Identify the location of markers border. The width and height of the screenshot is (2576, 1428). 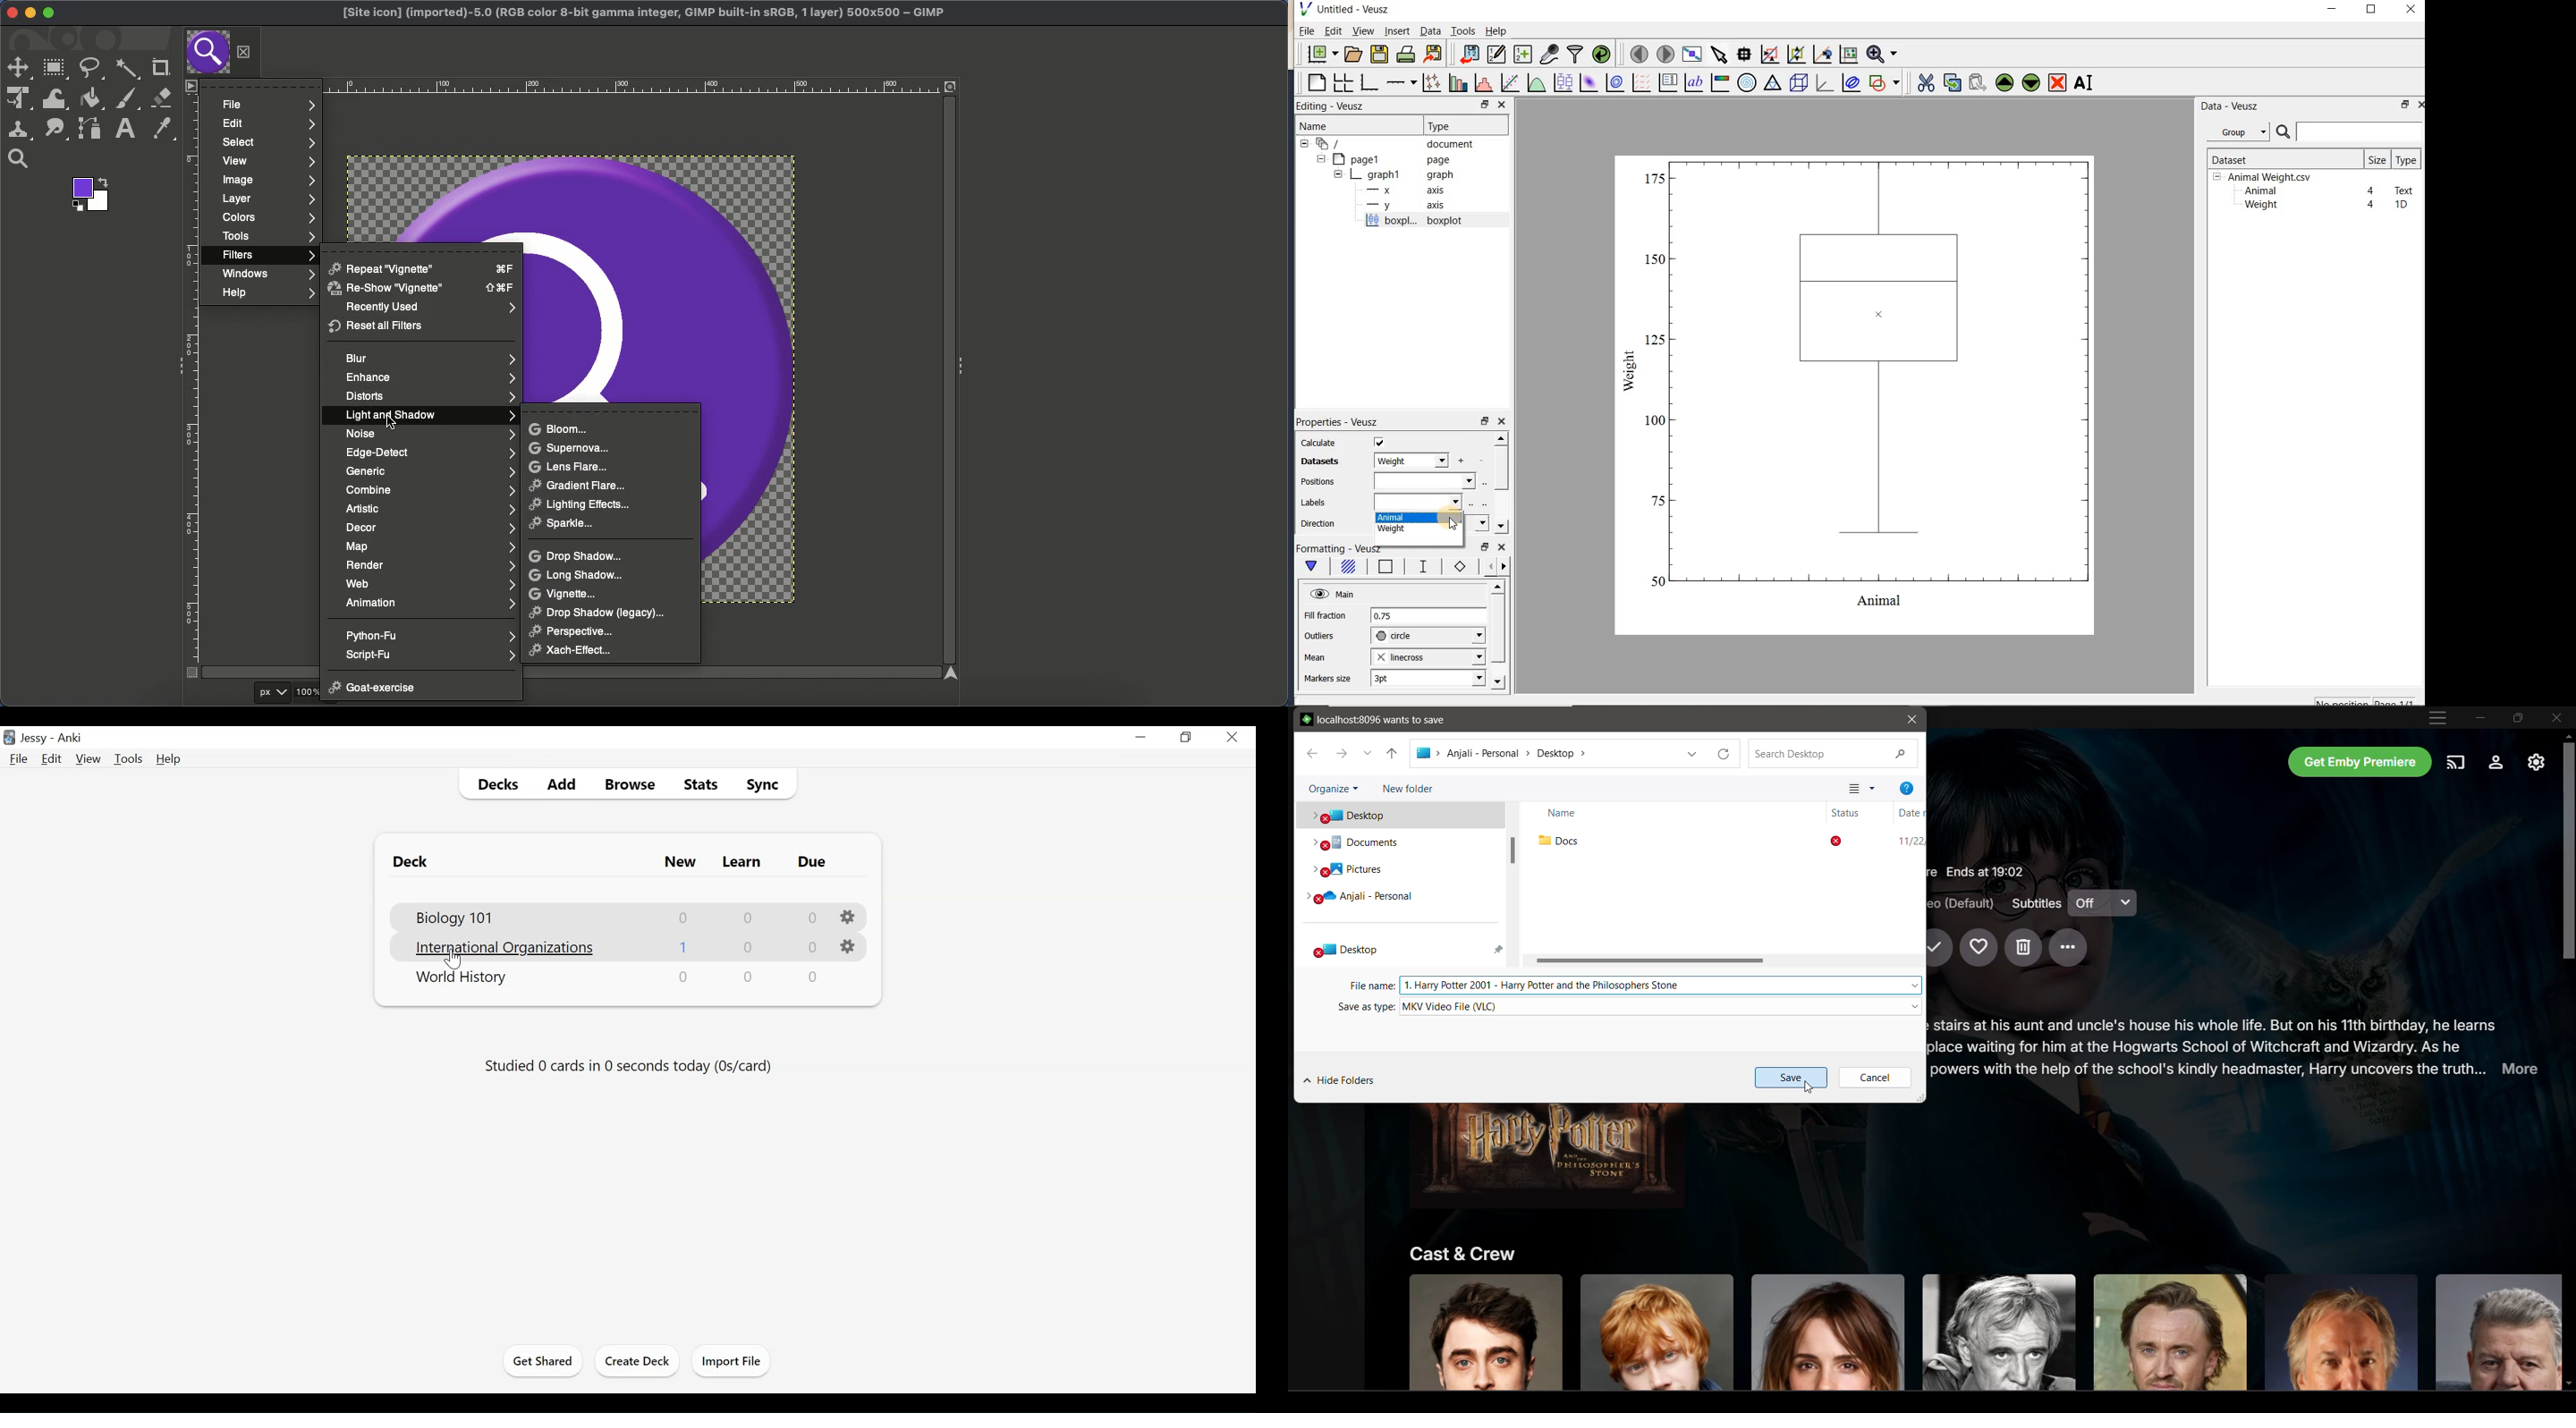
(1457, 566).